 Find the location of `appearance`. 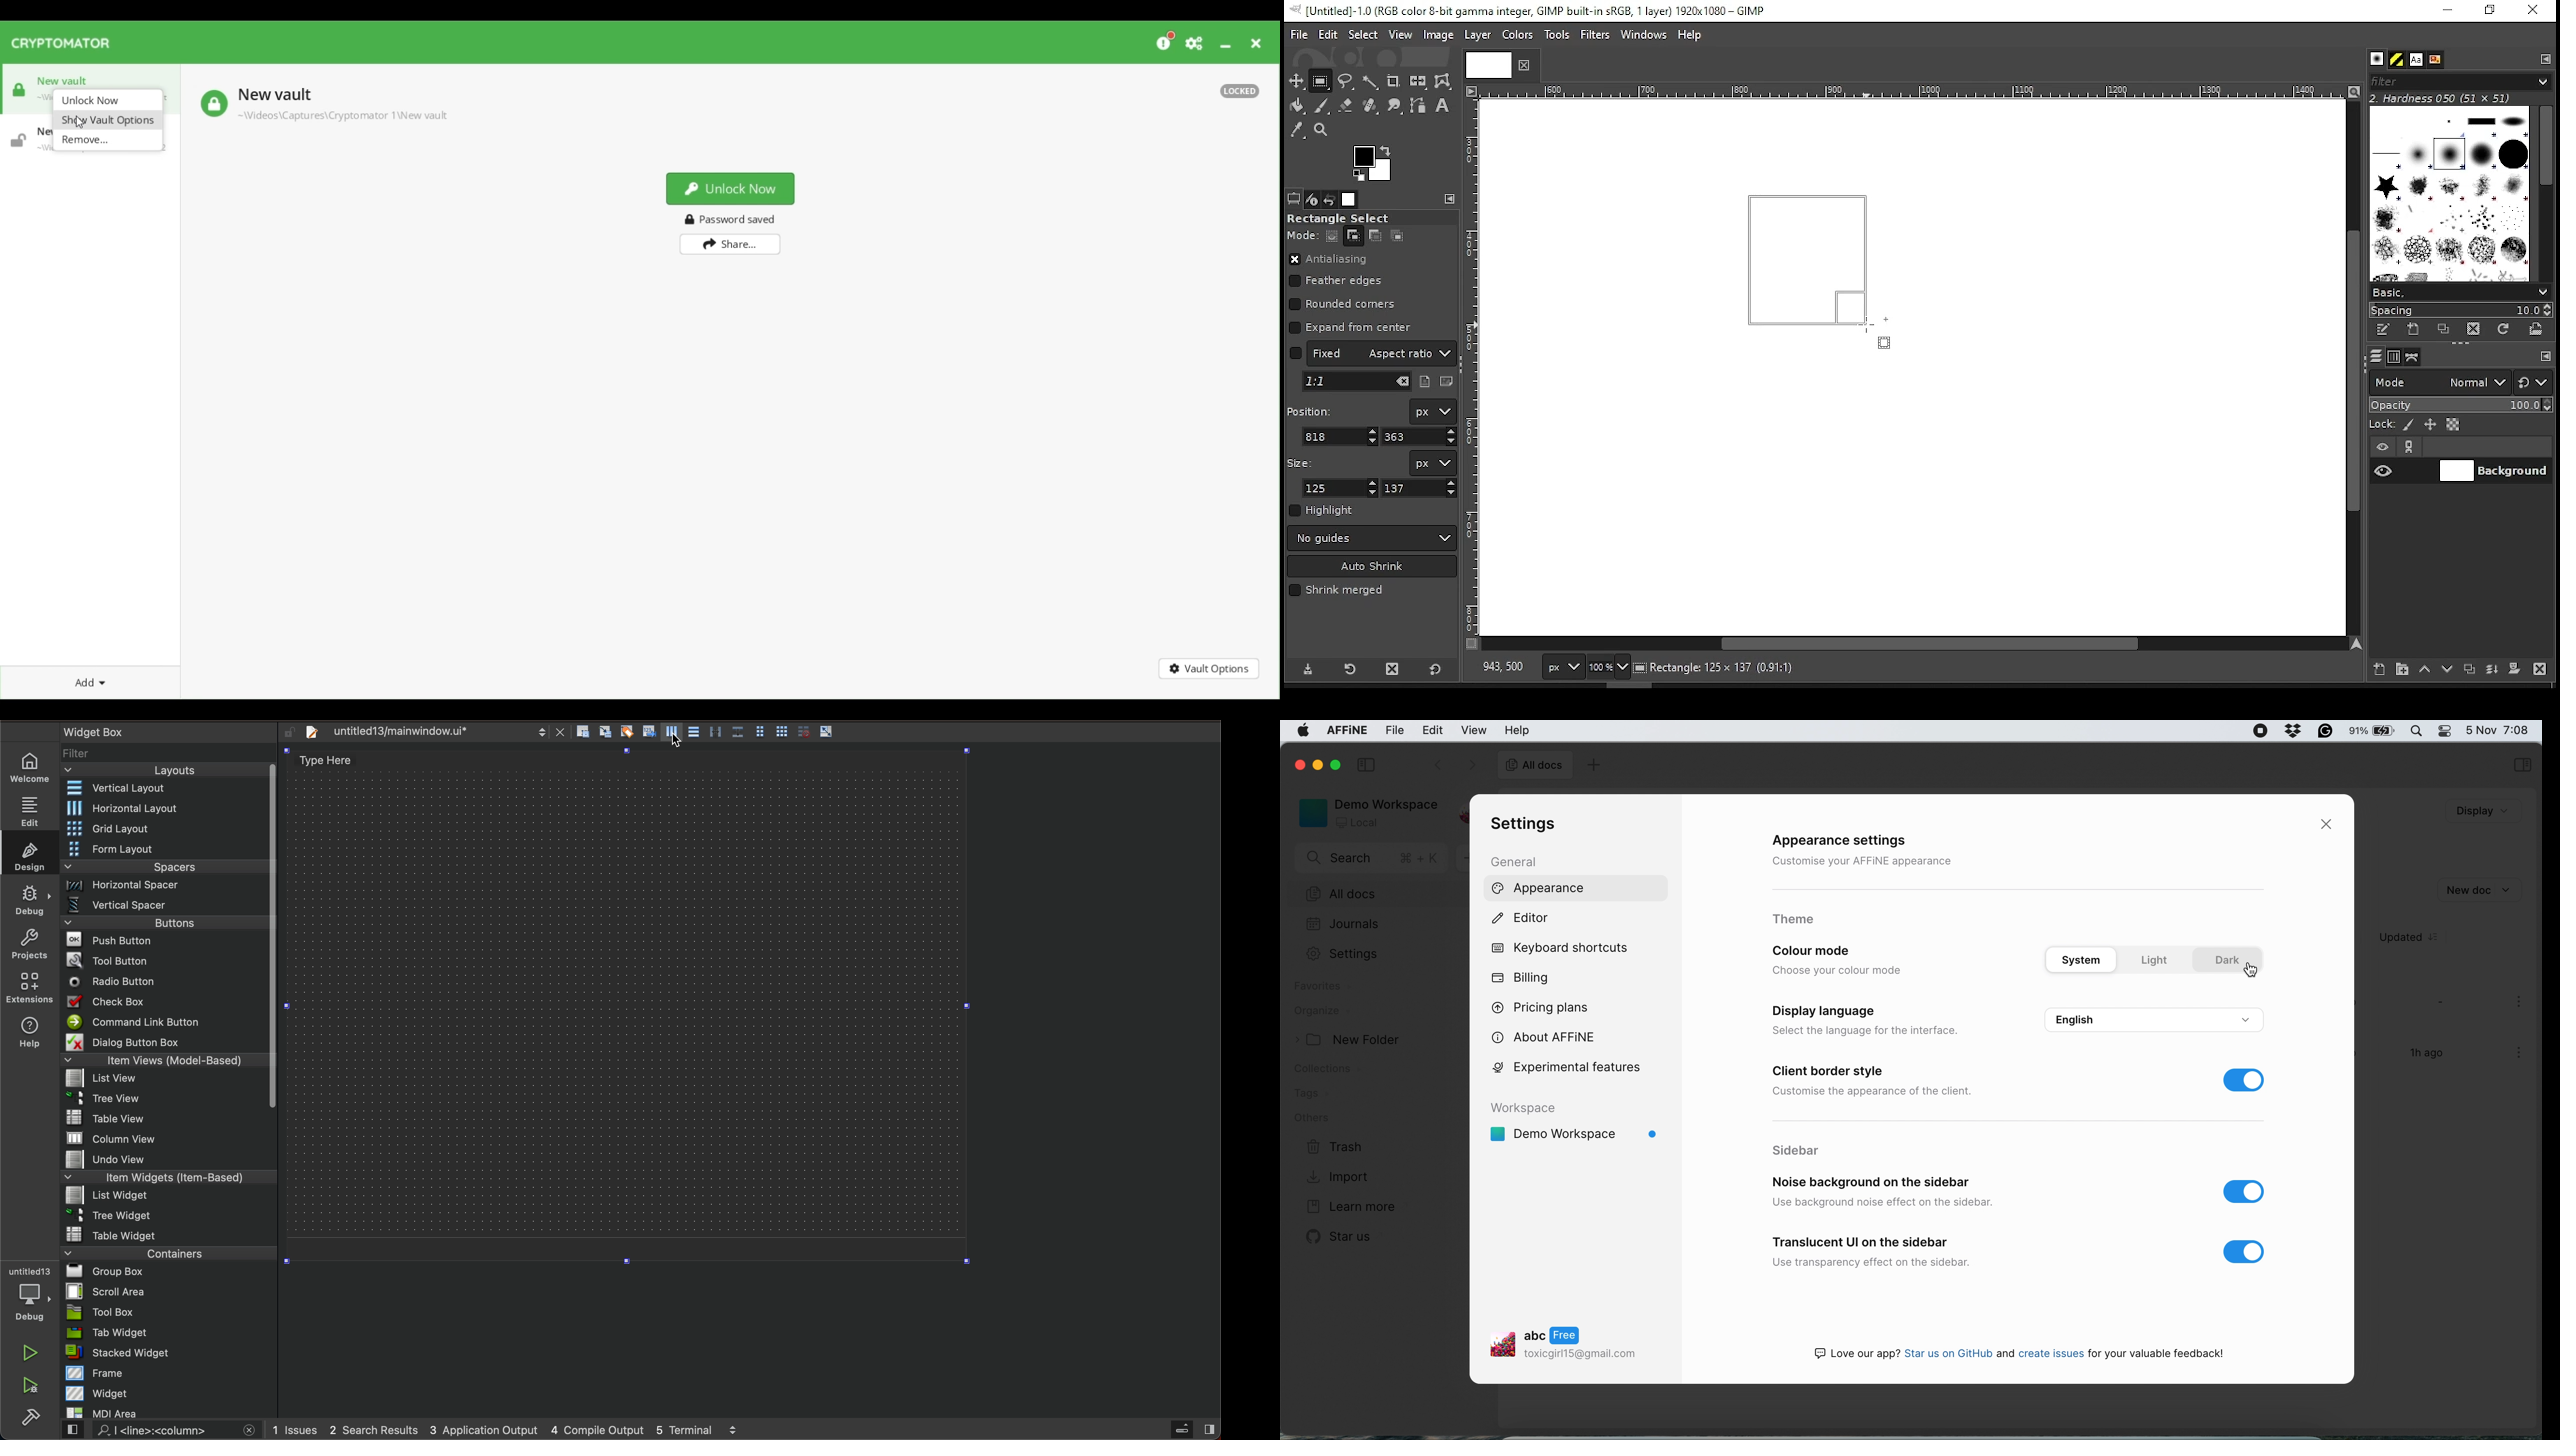

appearance is located at coordinates (1541, 888).